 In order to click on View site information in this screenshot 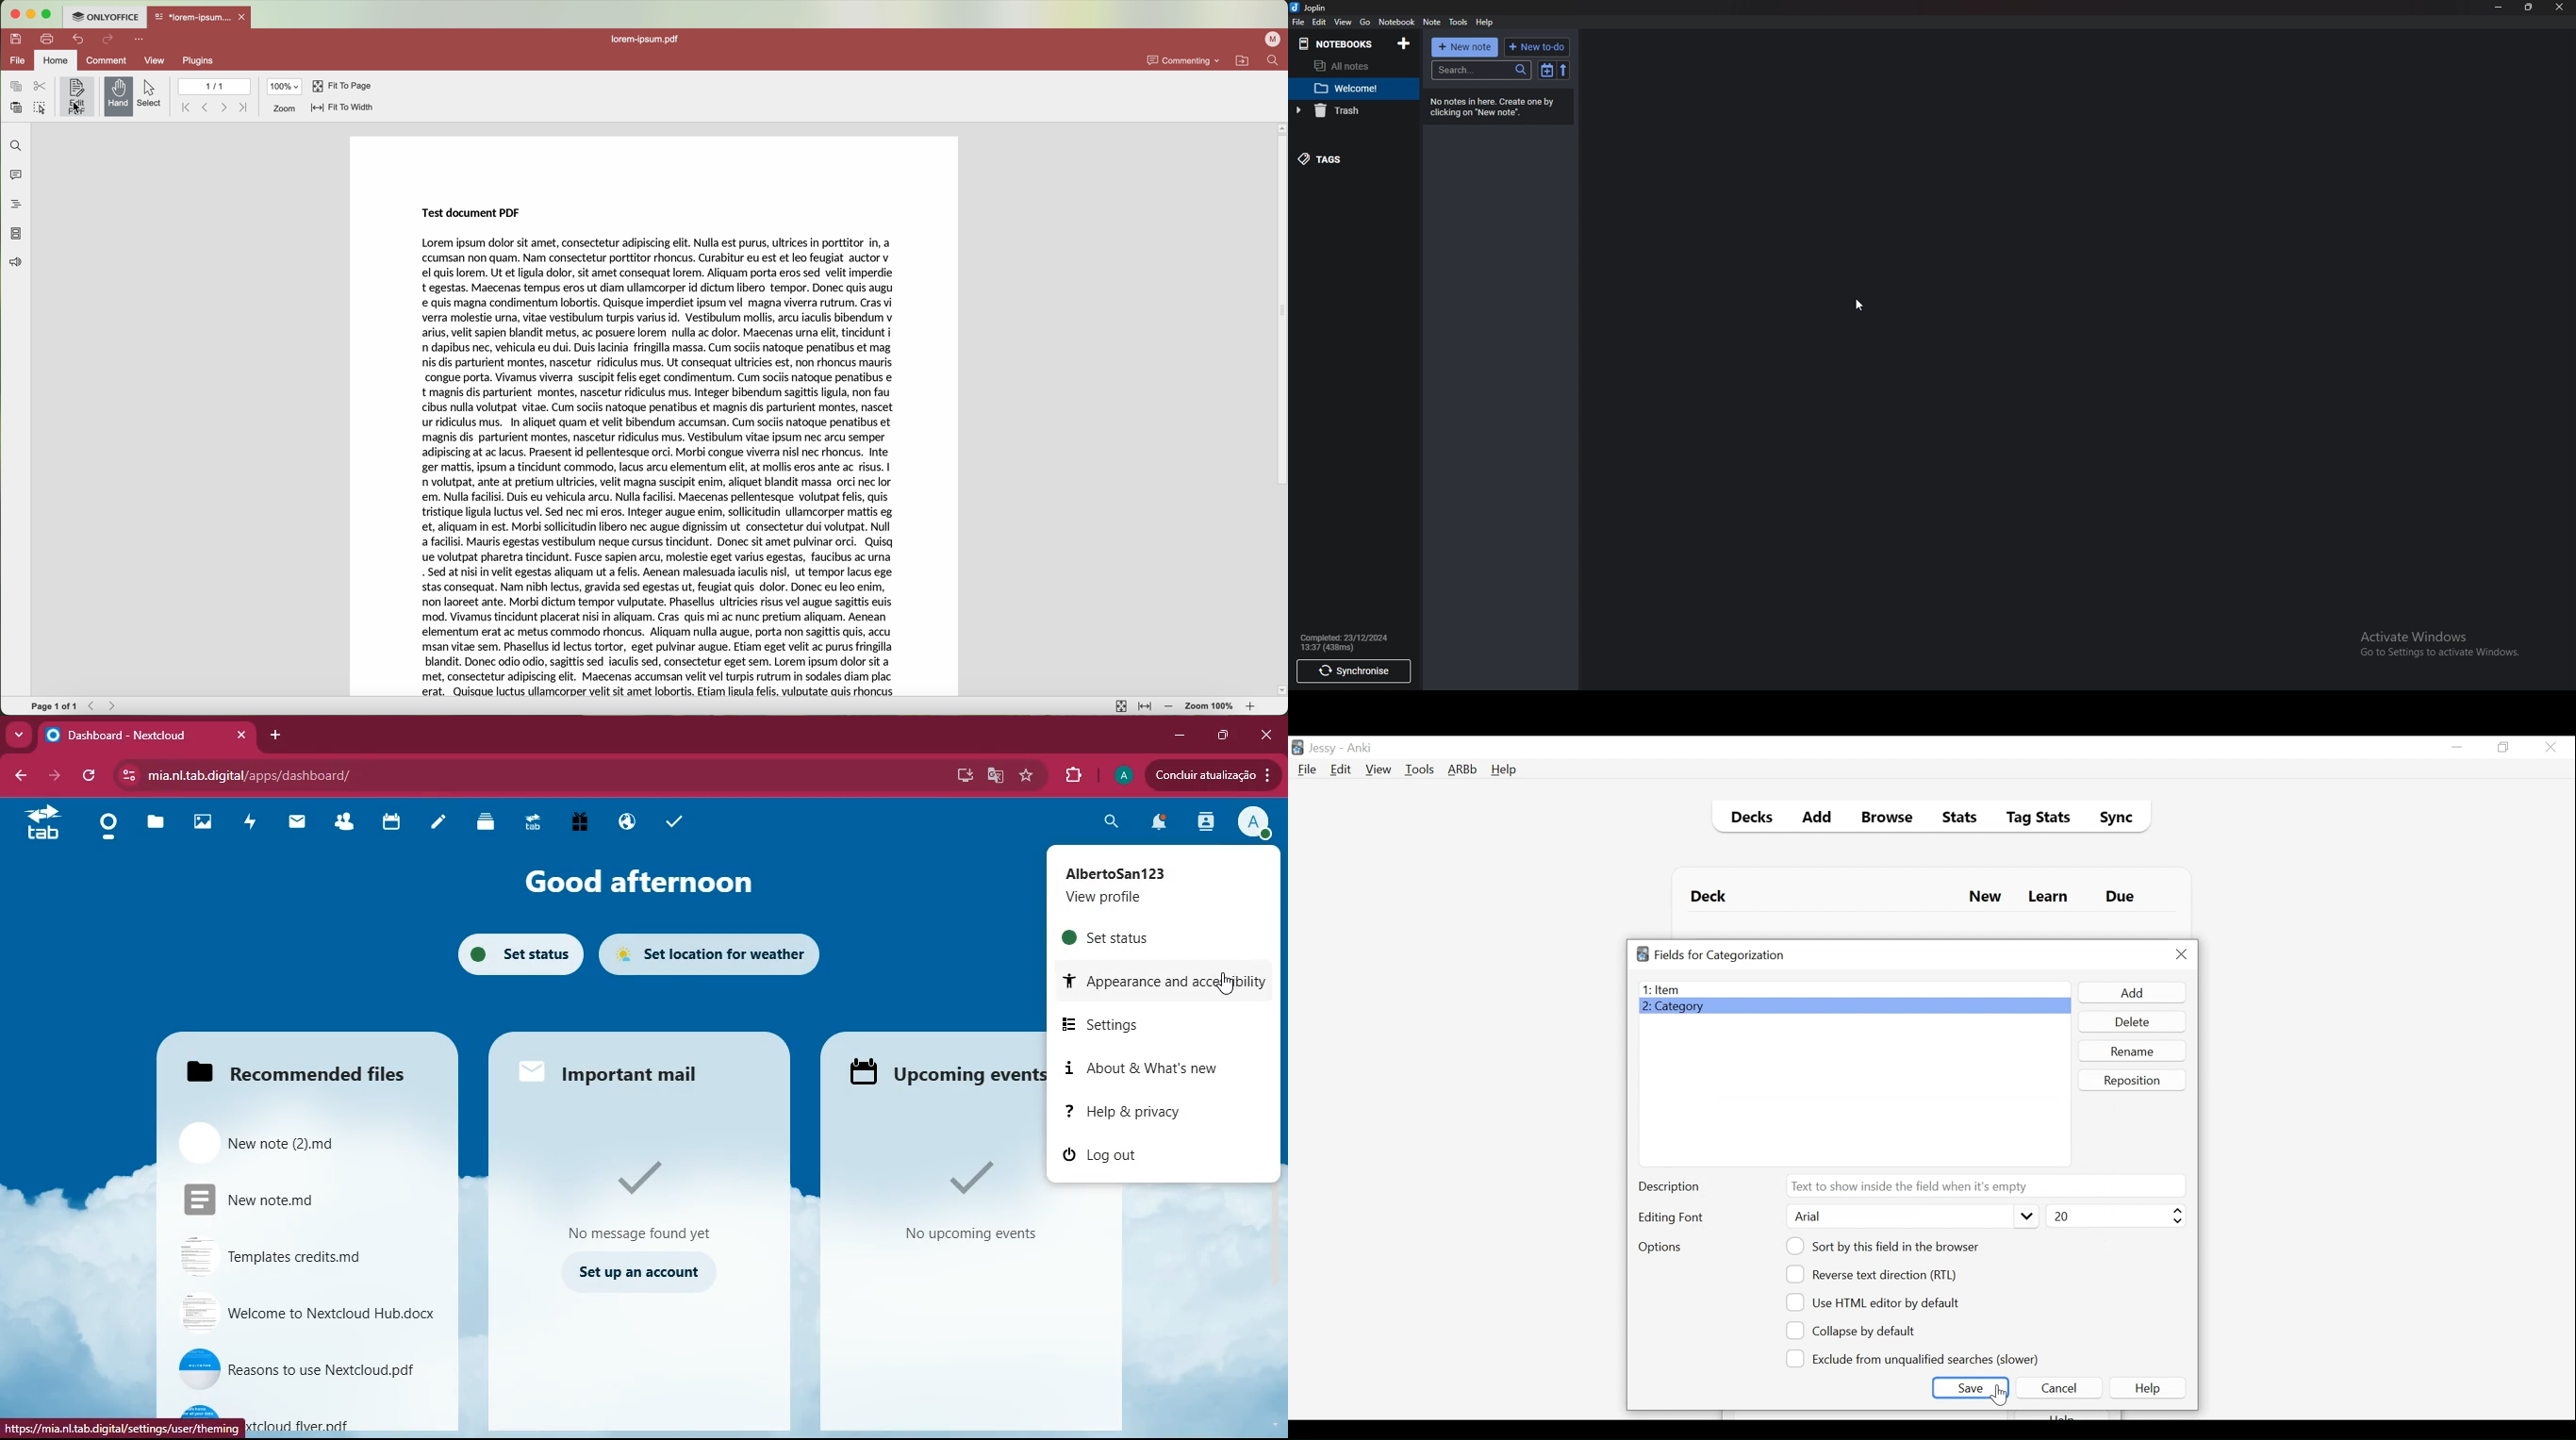, I will do `click(129, 776)`.